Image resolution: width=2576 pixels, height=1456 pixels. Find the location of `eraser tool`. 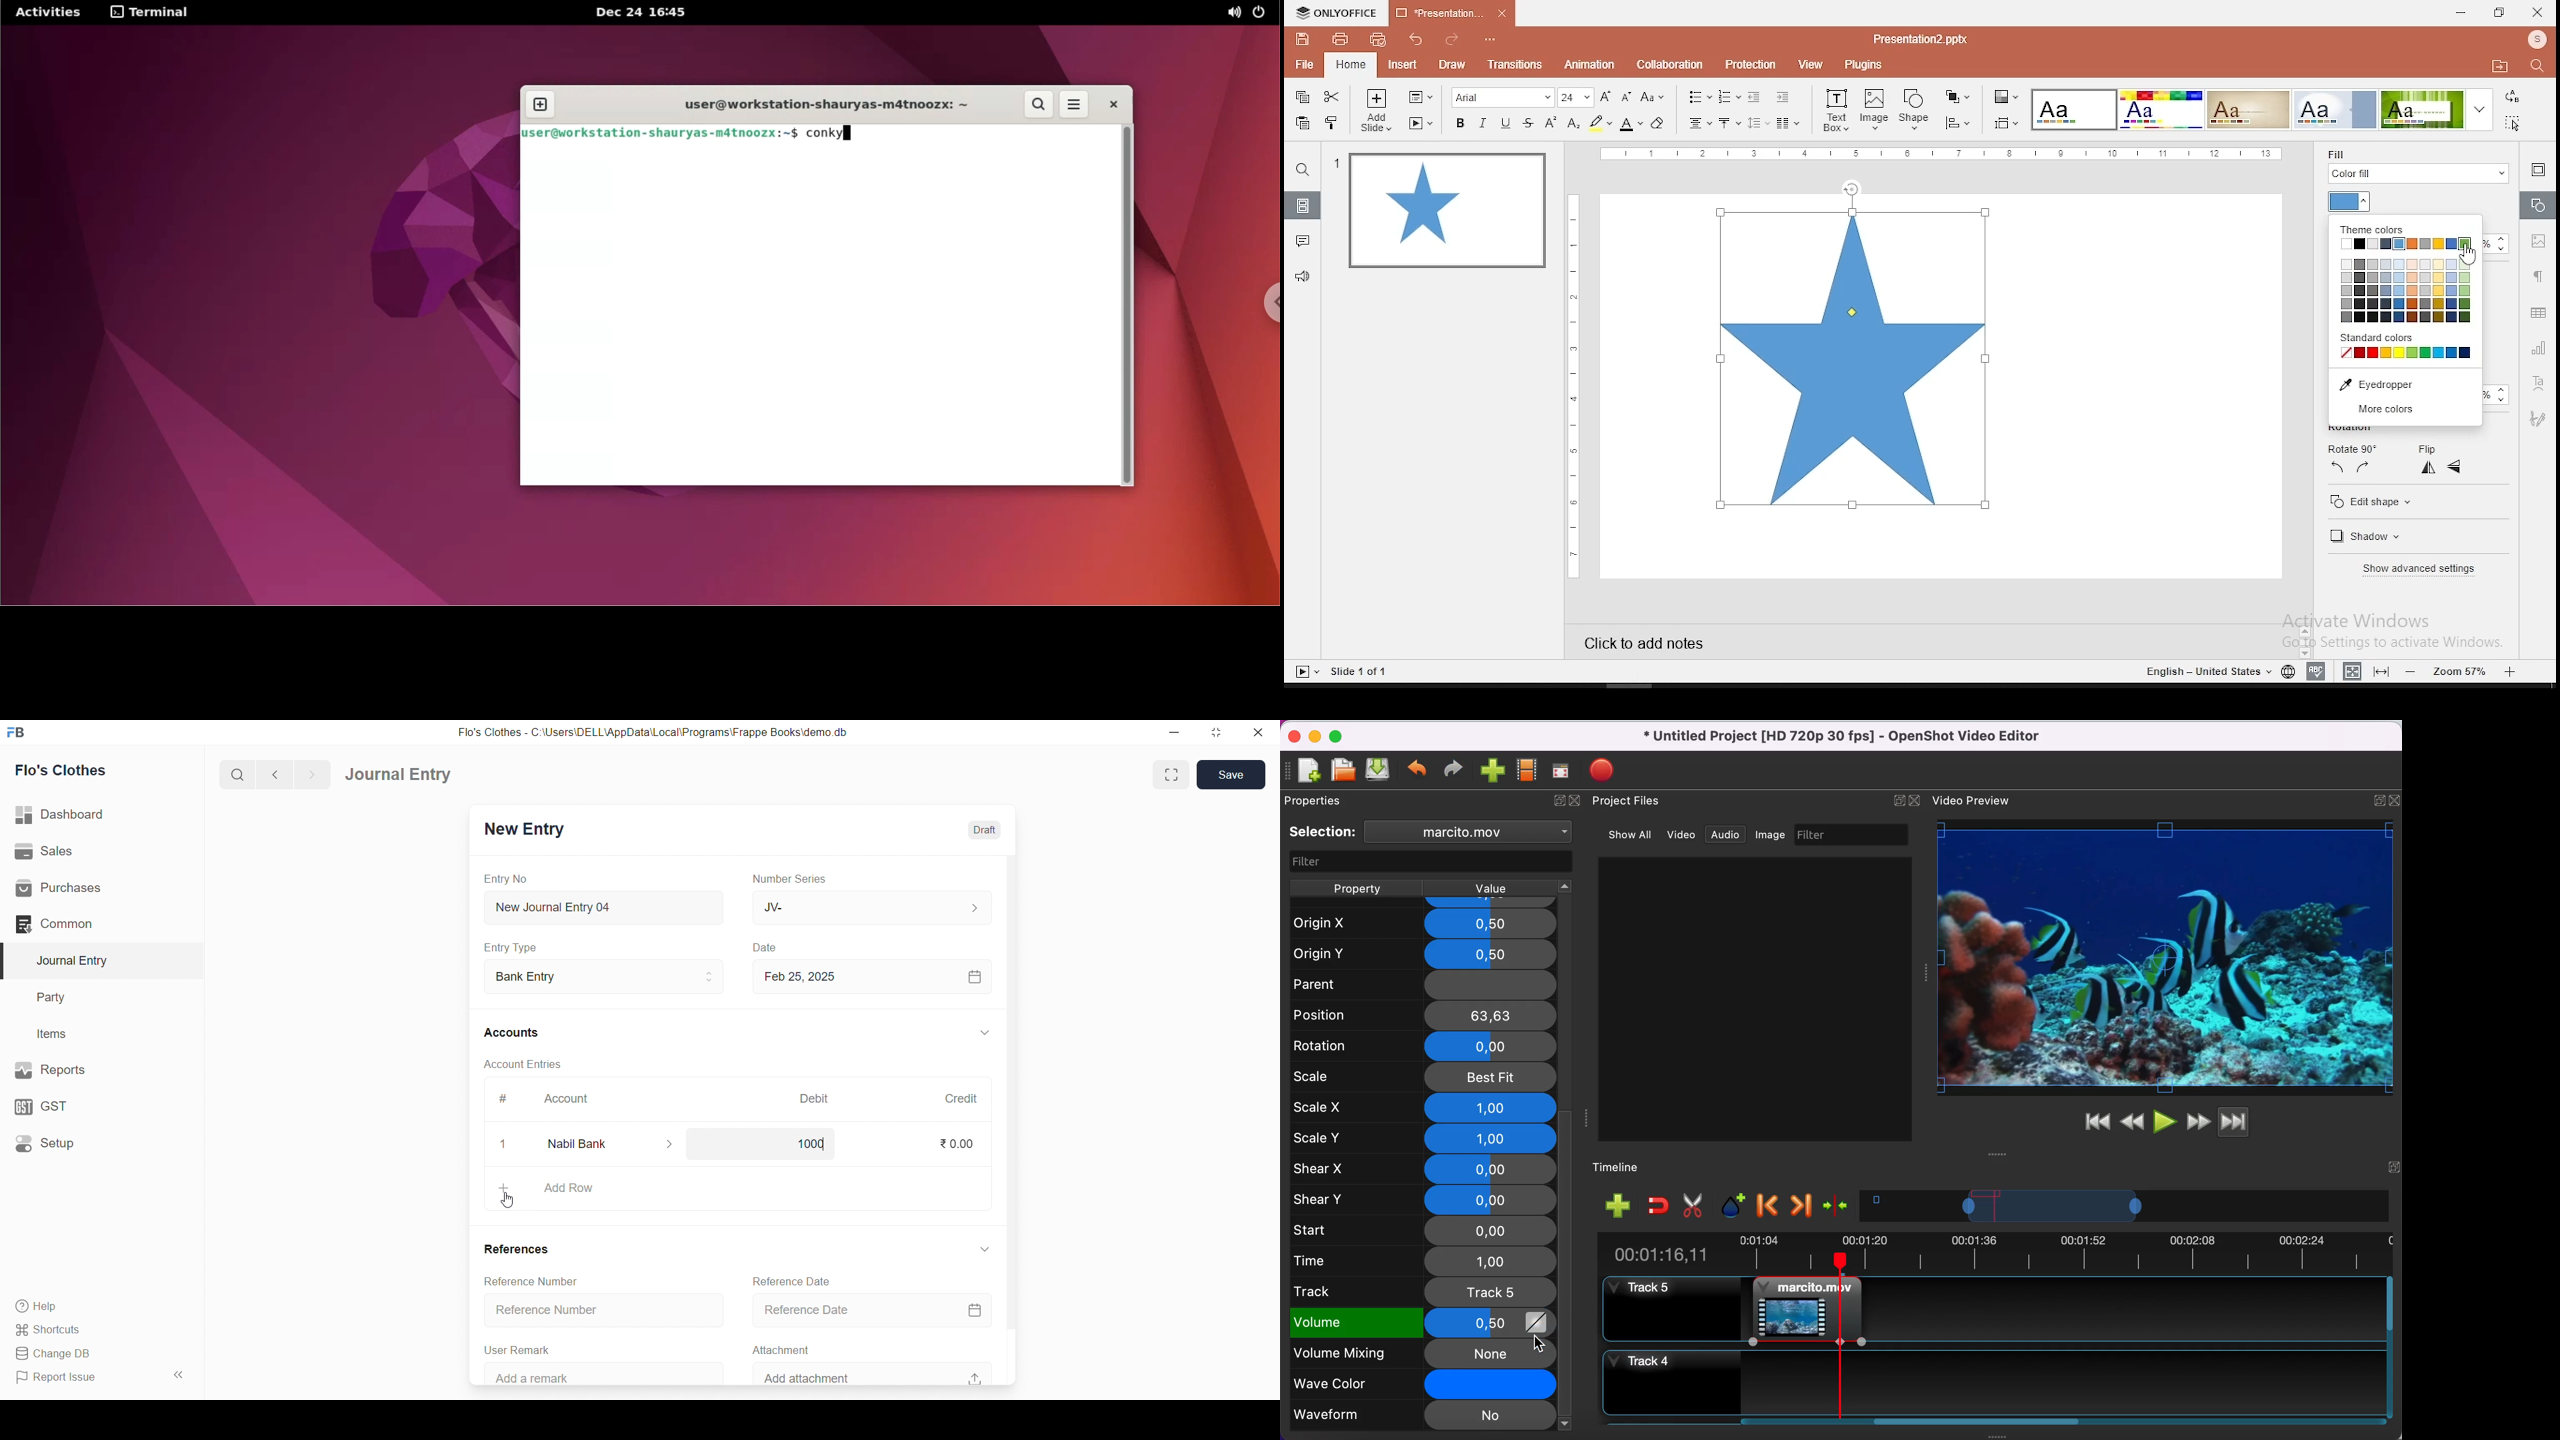

eraser tool is located at coordinates (1657, 124).